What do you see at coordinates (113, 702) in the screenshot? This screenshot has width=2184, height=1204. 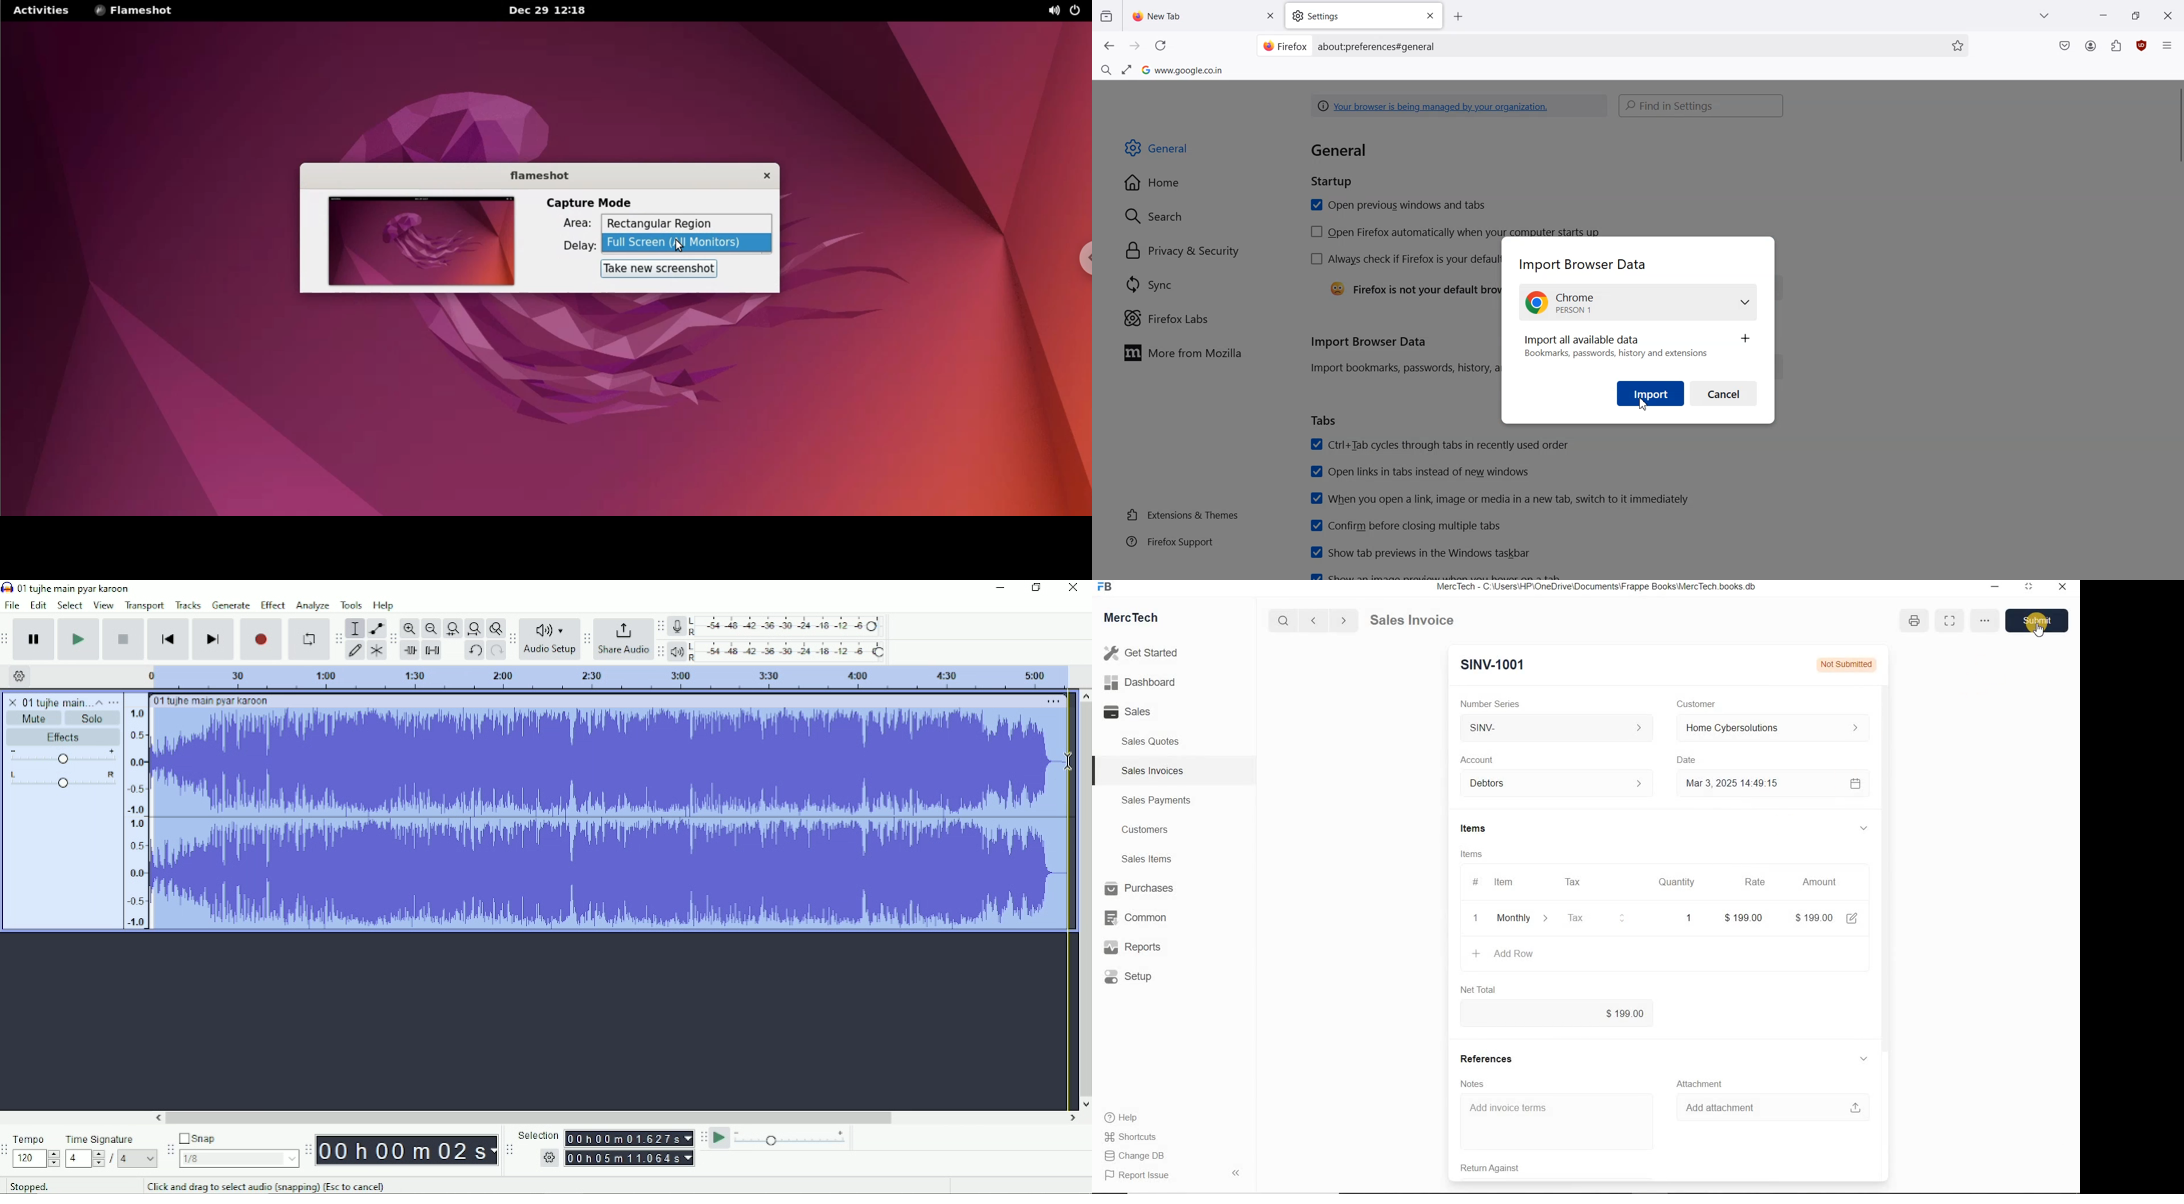 I see `More options` at bounding box center [113, 702].